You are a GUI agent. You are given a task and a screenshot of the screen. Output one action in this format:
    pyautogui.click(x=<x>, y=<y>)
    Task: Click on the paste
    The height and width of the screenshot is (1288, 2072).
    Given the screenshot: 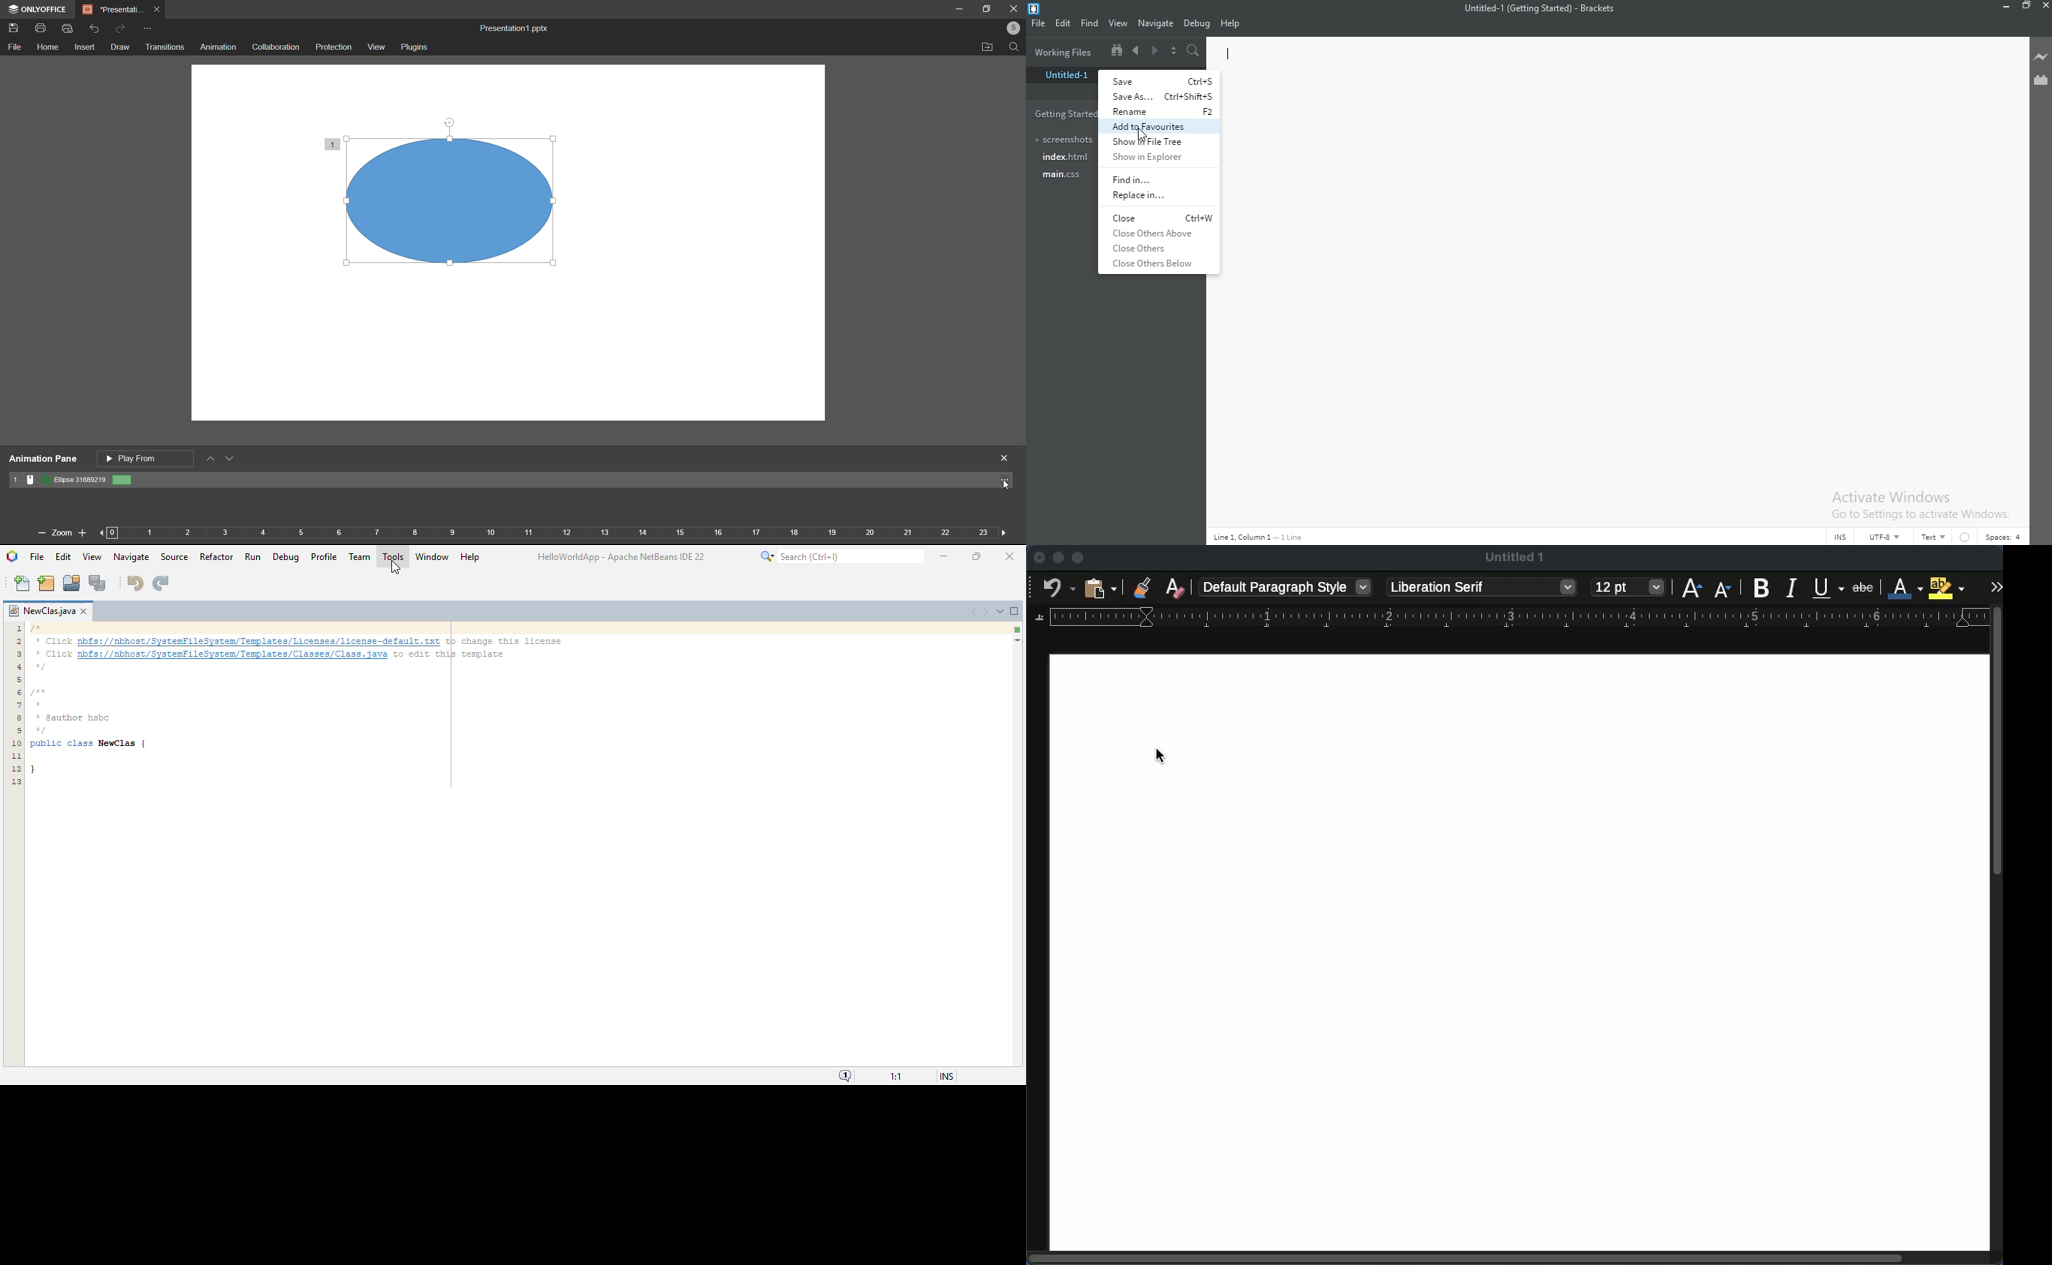 What is the action you would take?
    pyautogui.click(x=1100, y=587)
    